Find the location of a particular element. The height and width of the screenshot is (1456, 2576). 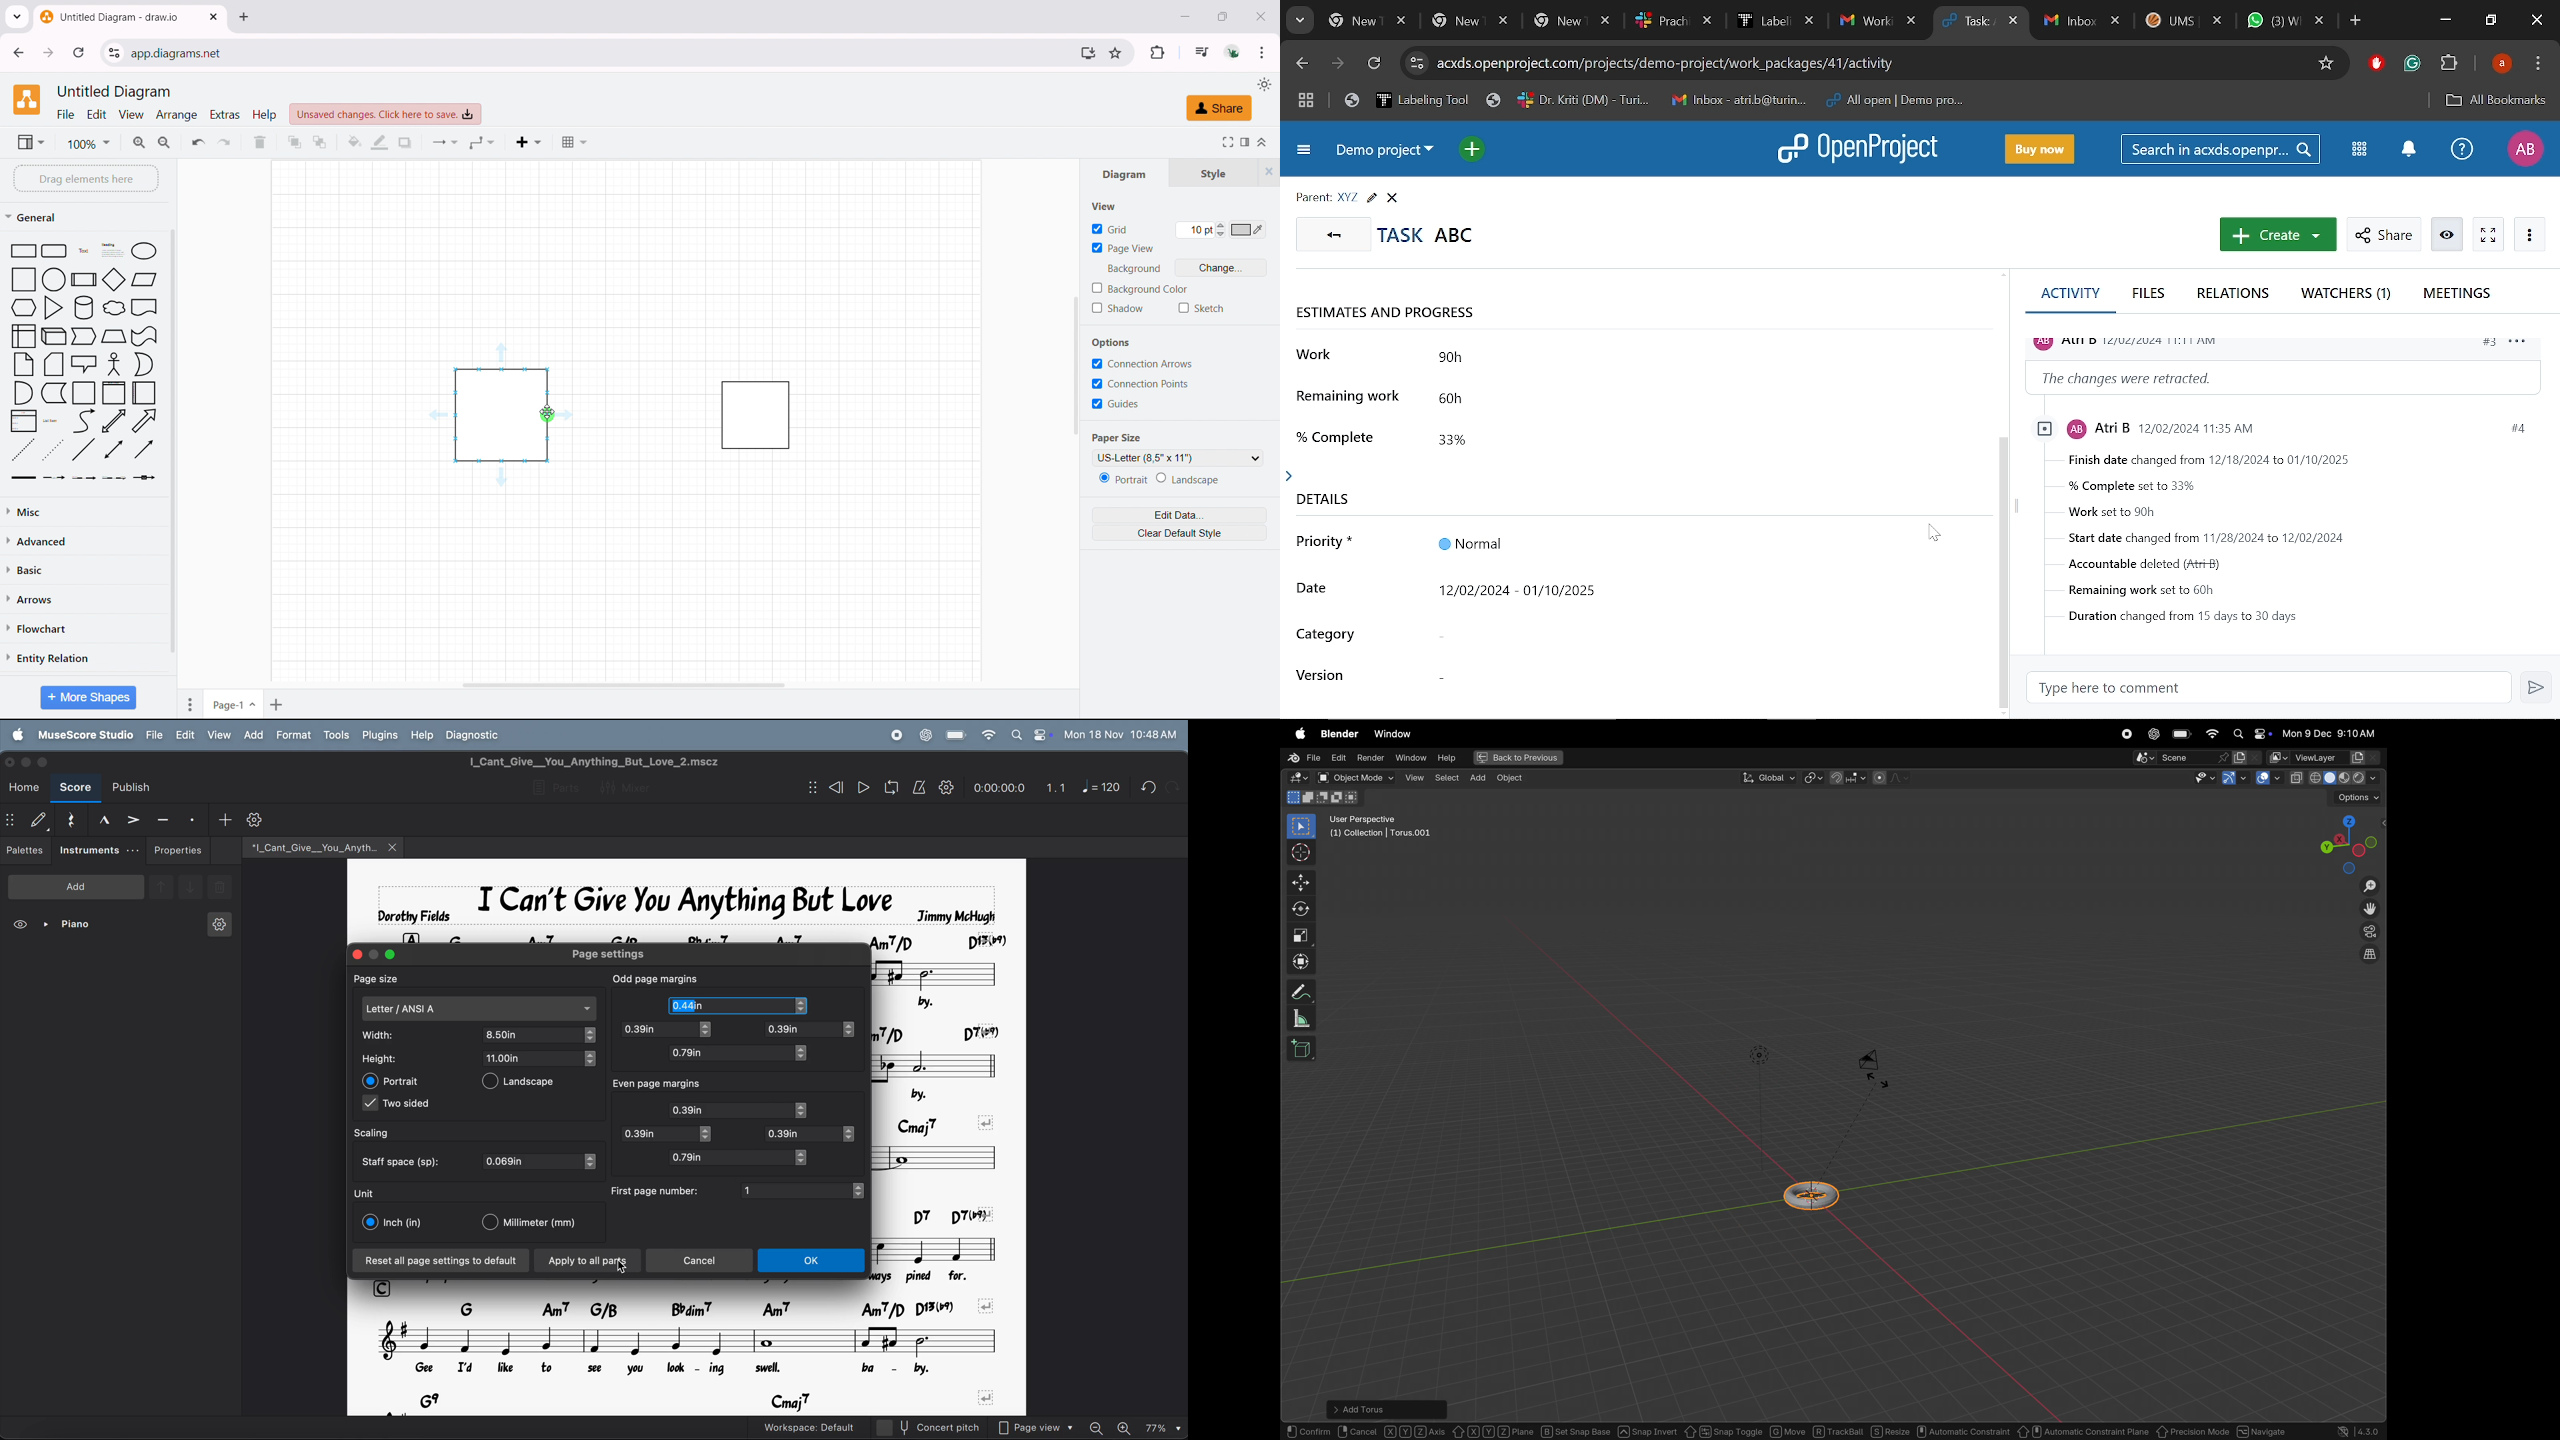

Options is located at coordinates (1107, 343).